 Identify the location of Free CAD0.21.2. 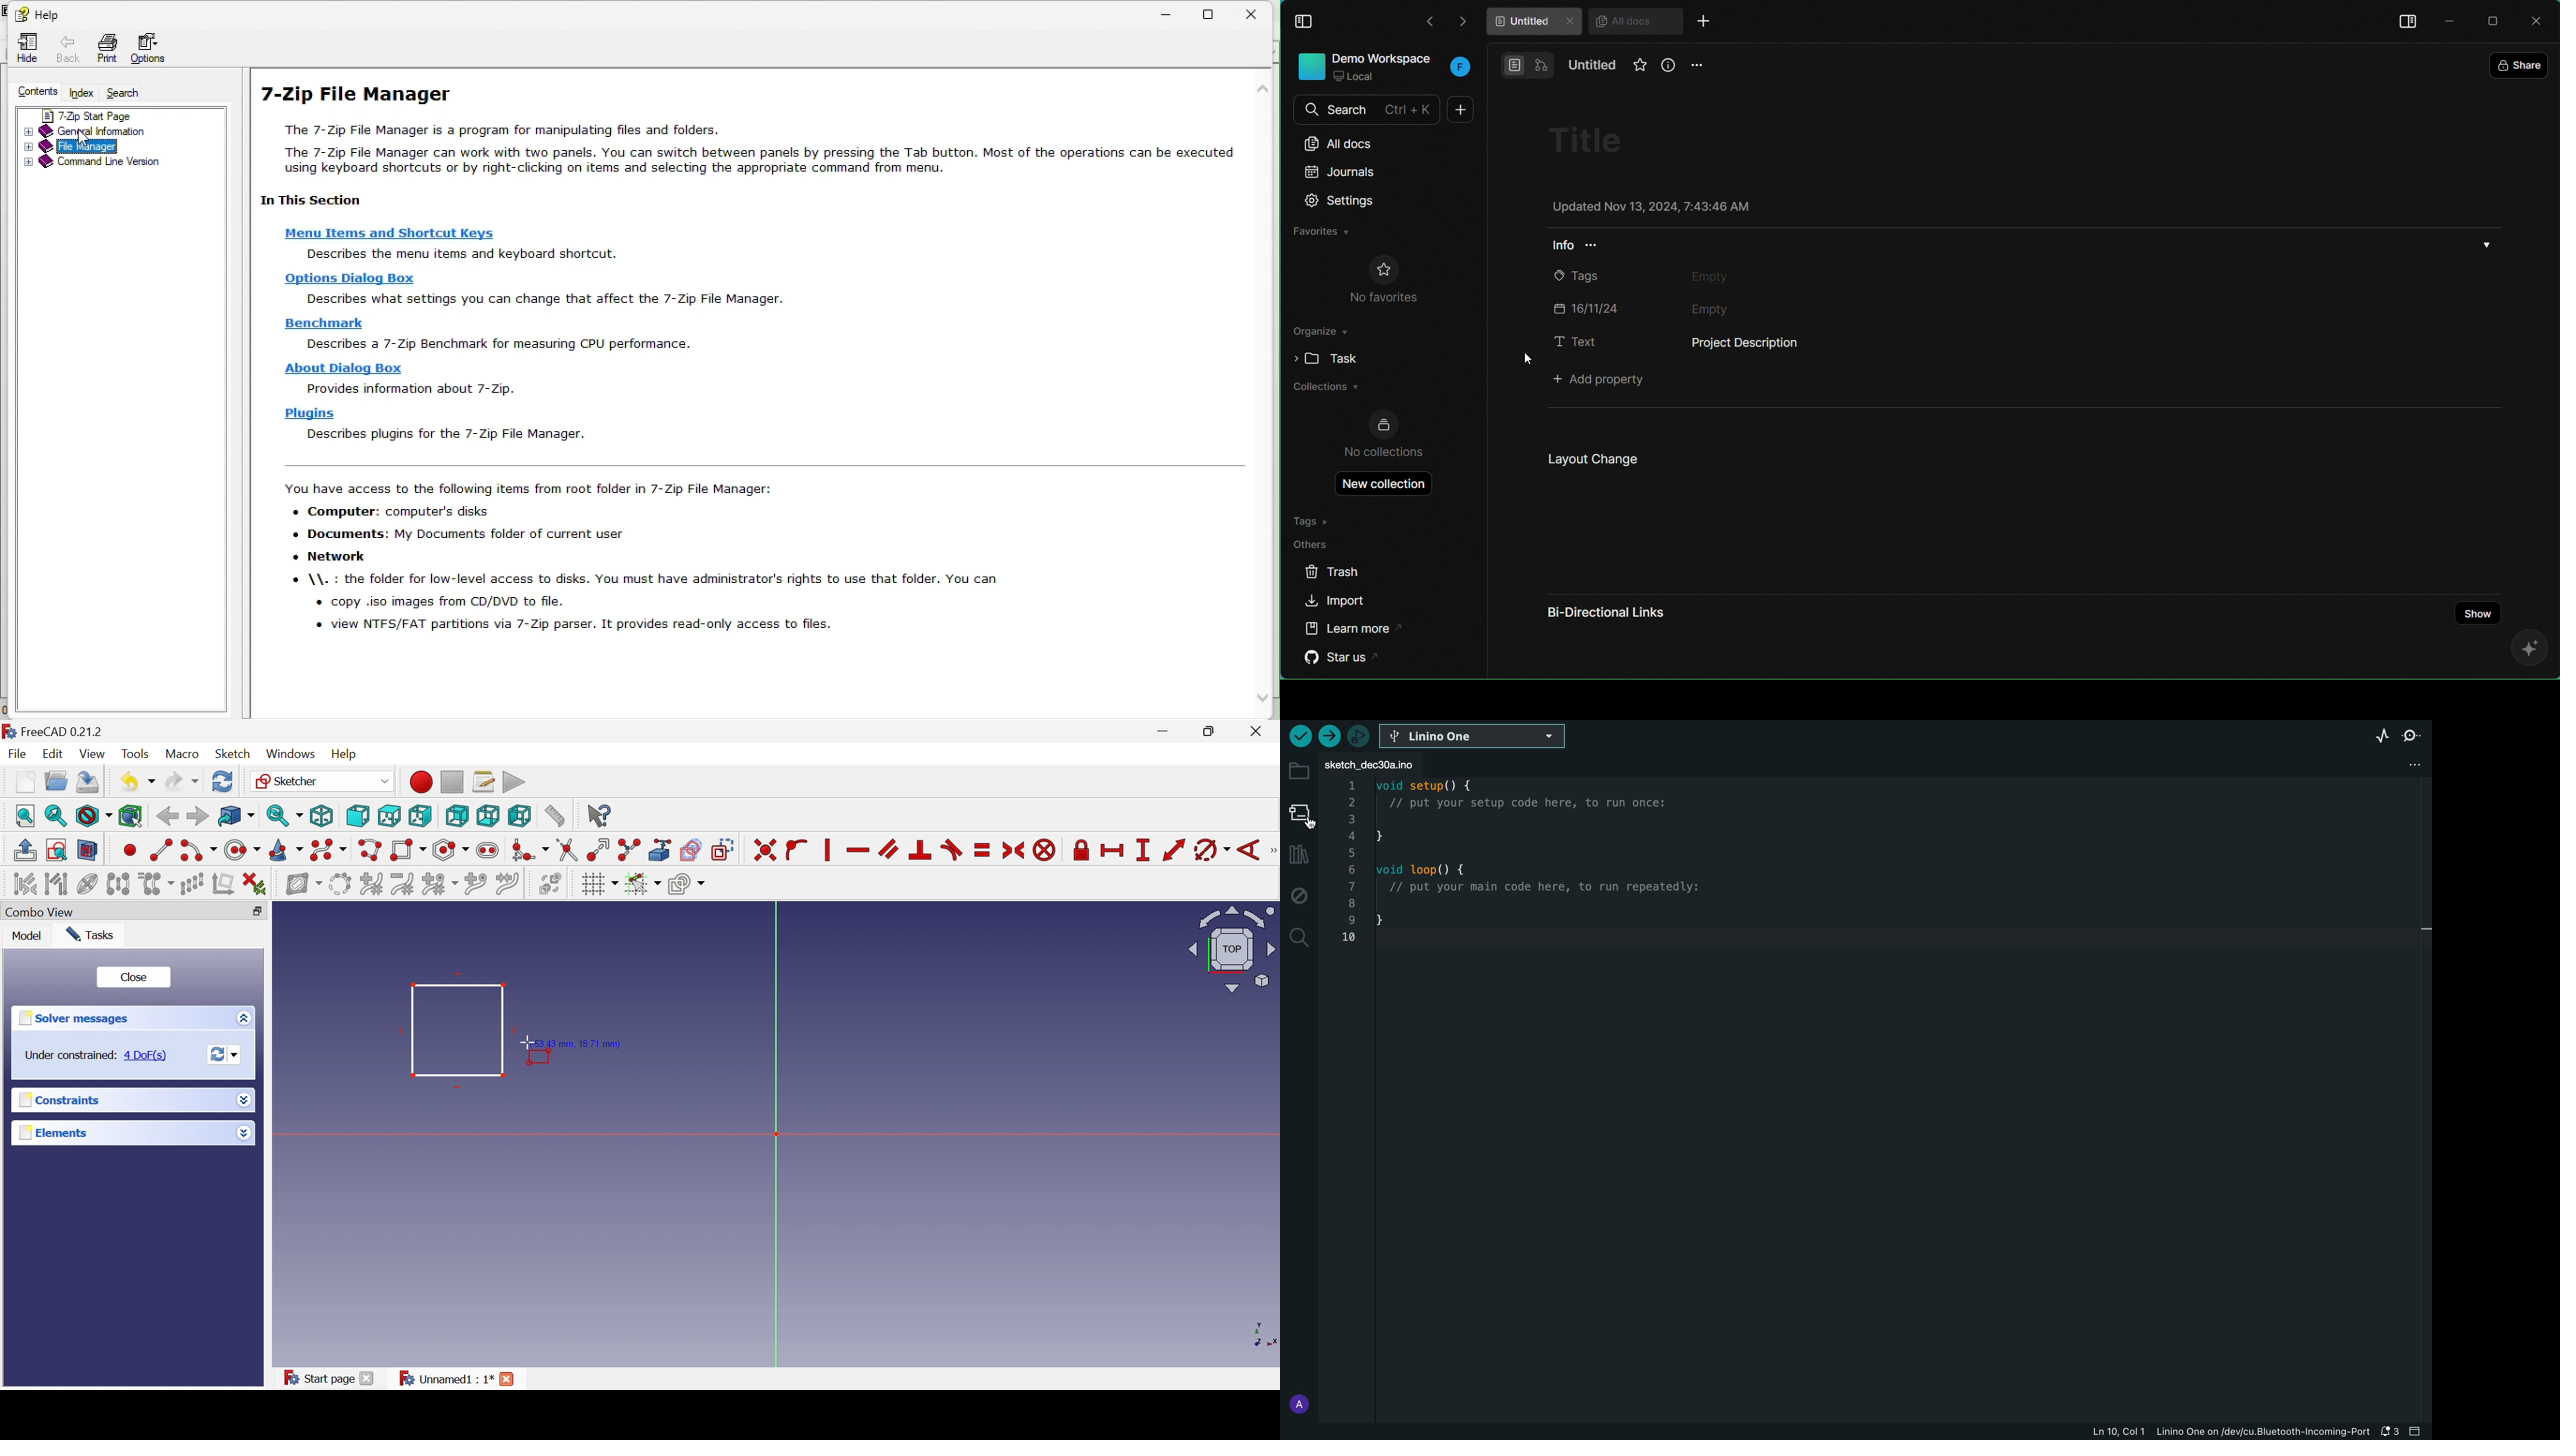
(63, 730).